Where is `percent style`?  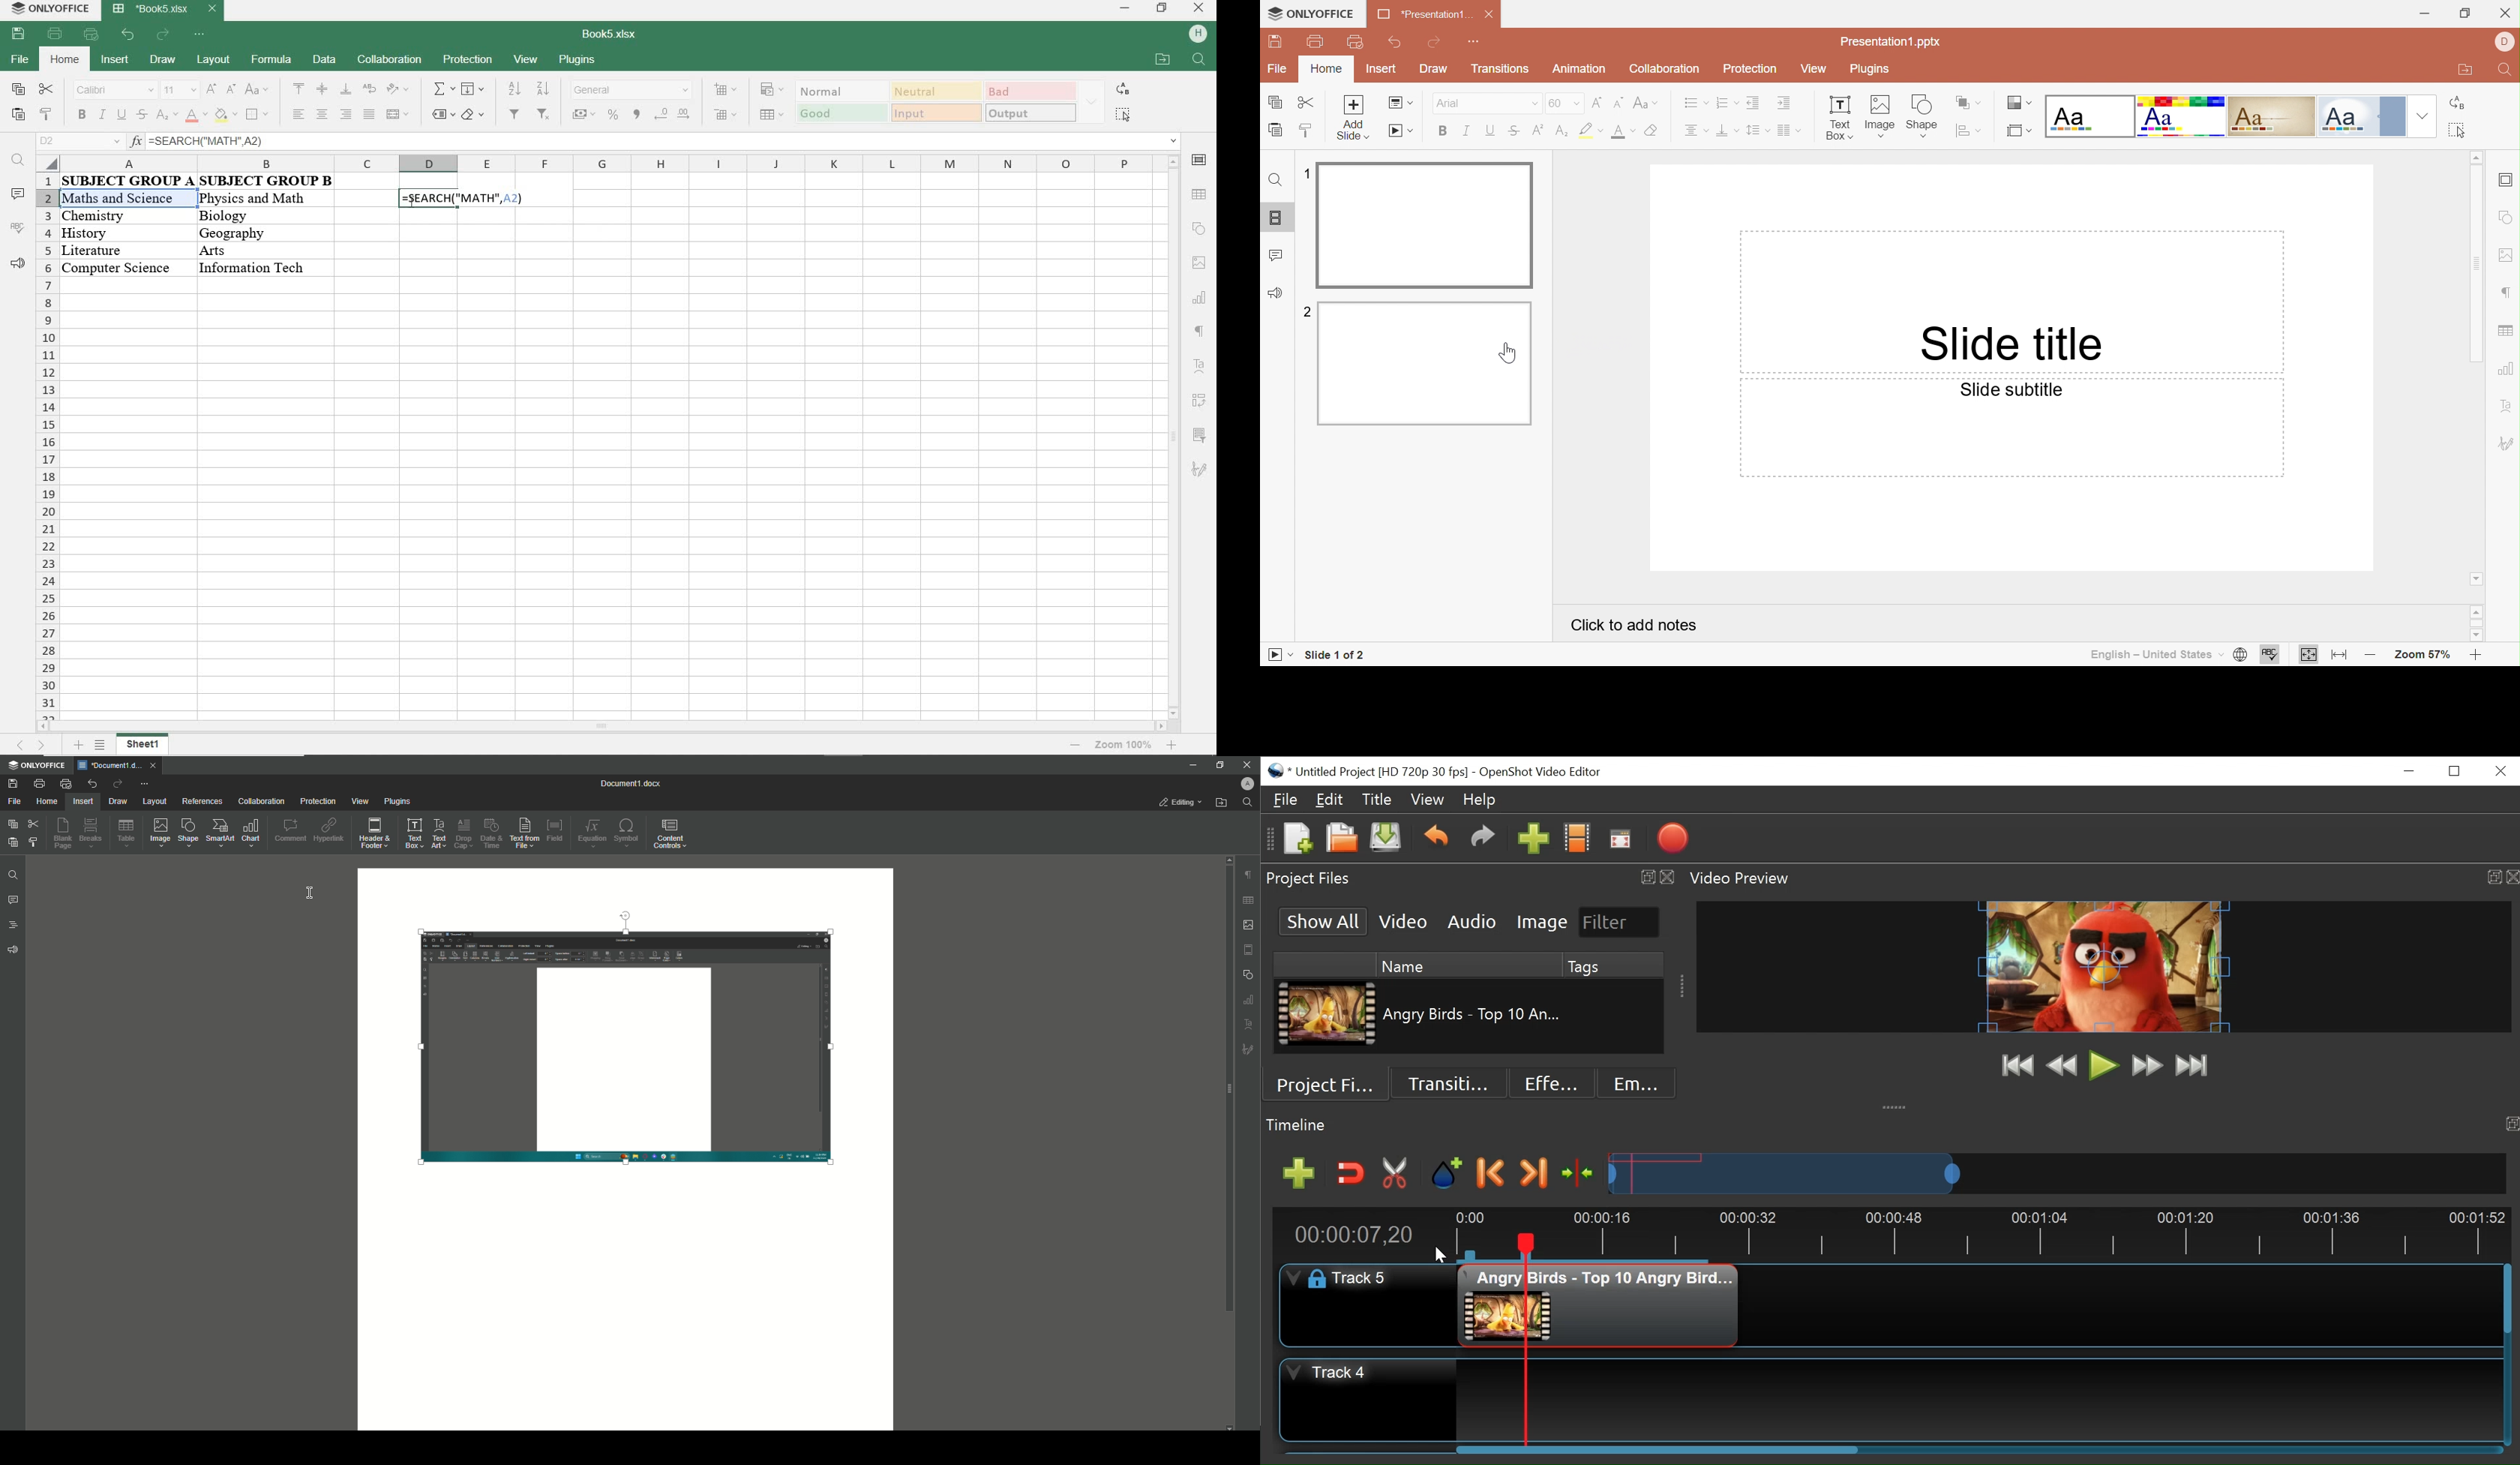
percent style is located at coordinates (614, 116).